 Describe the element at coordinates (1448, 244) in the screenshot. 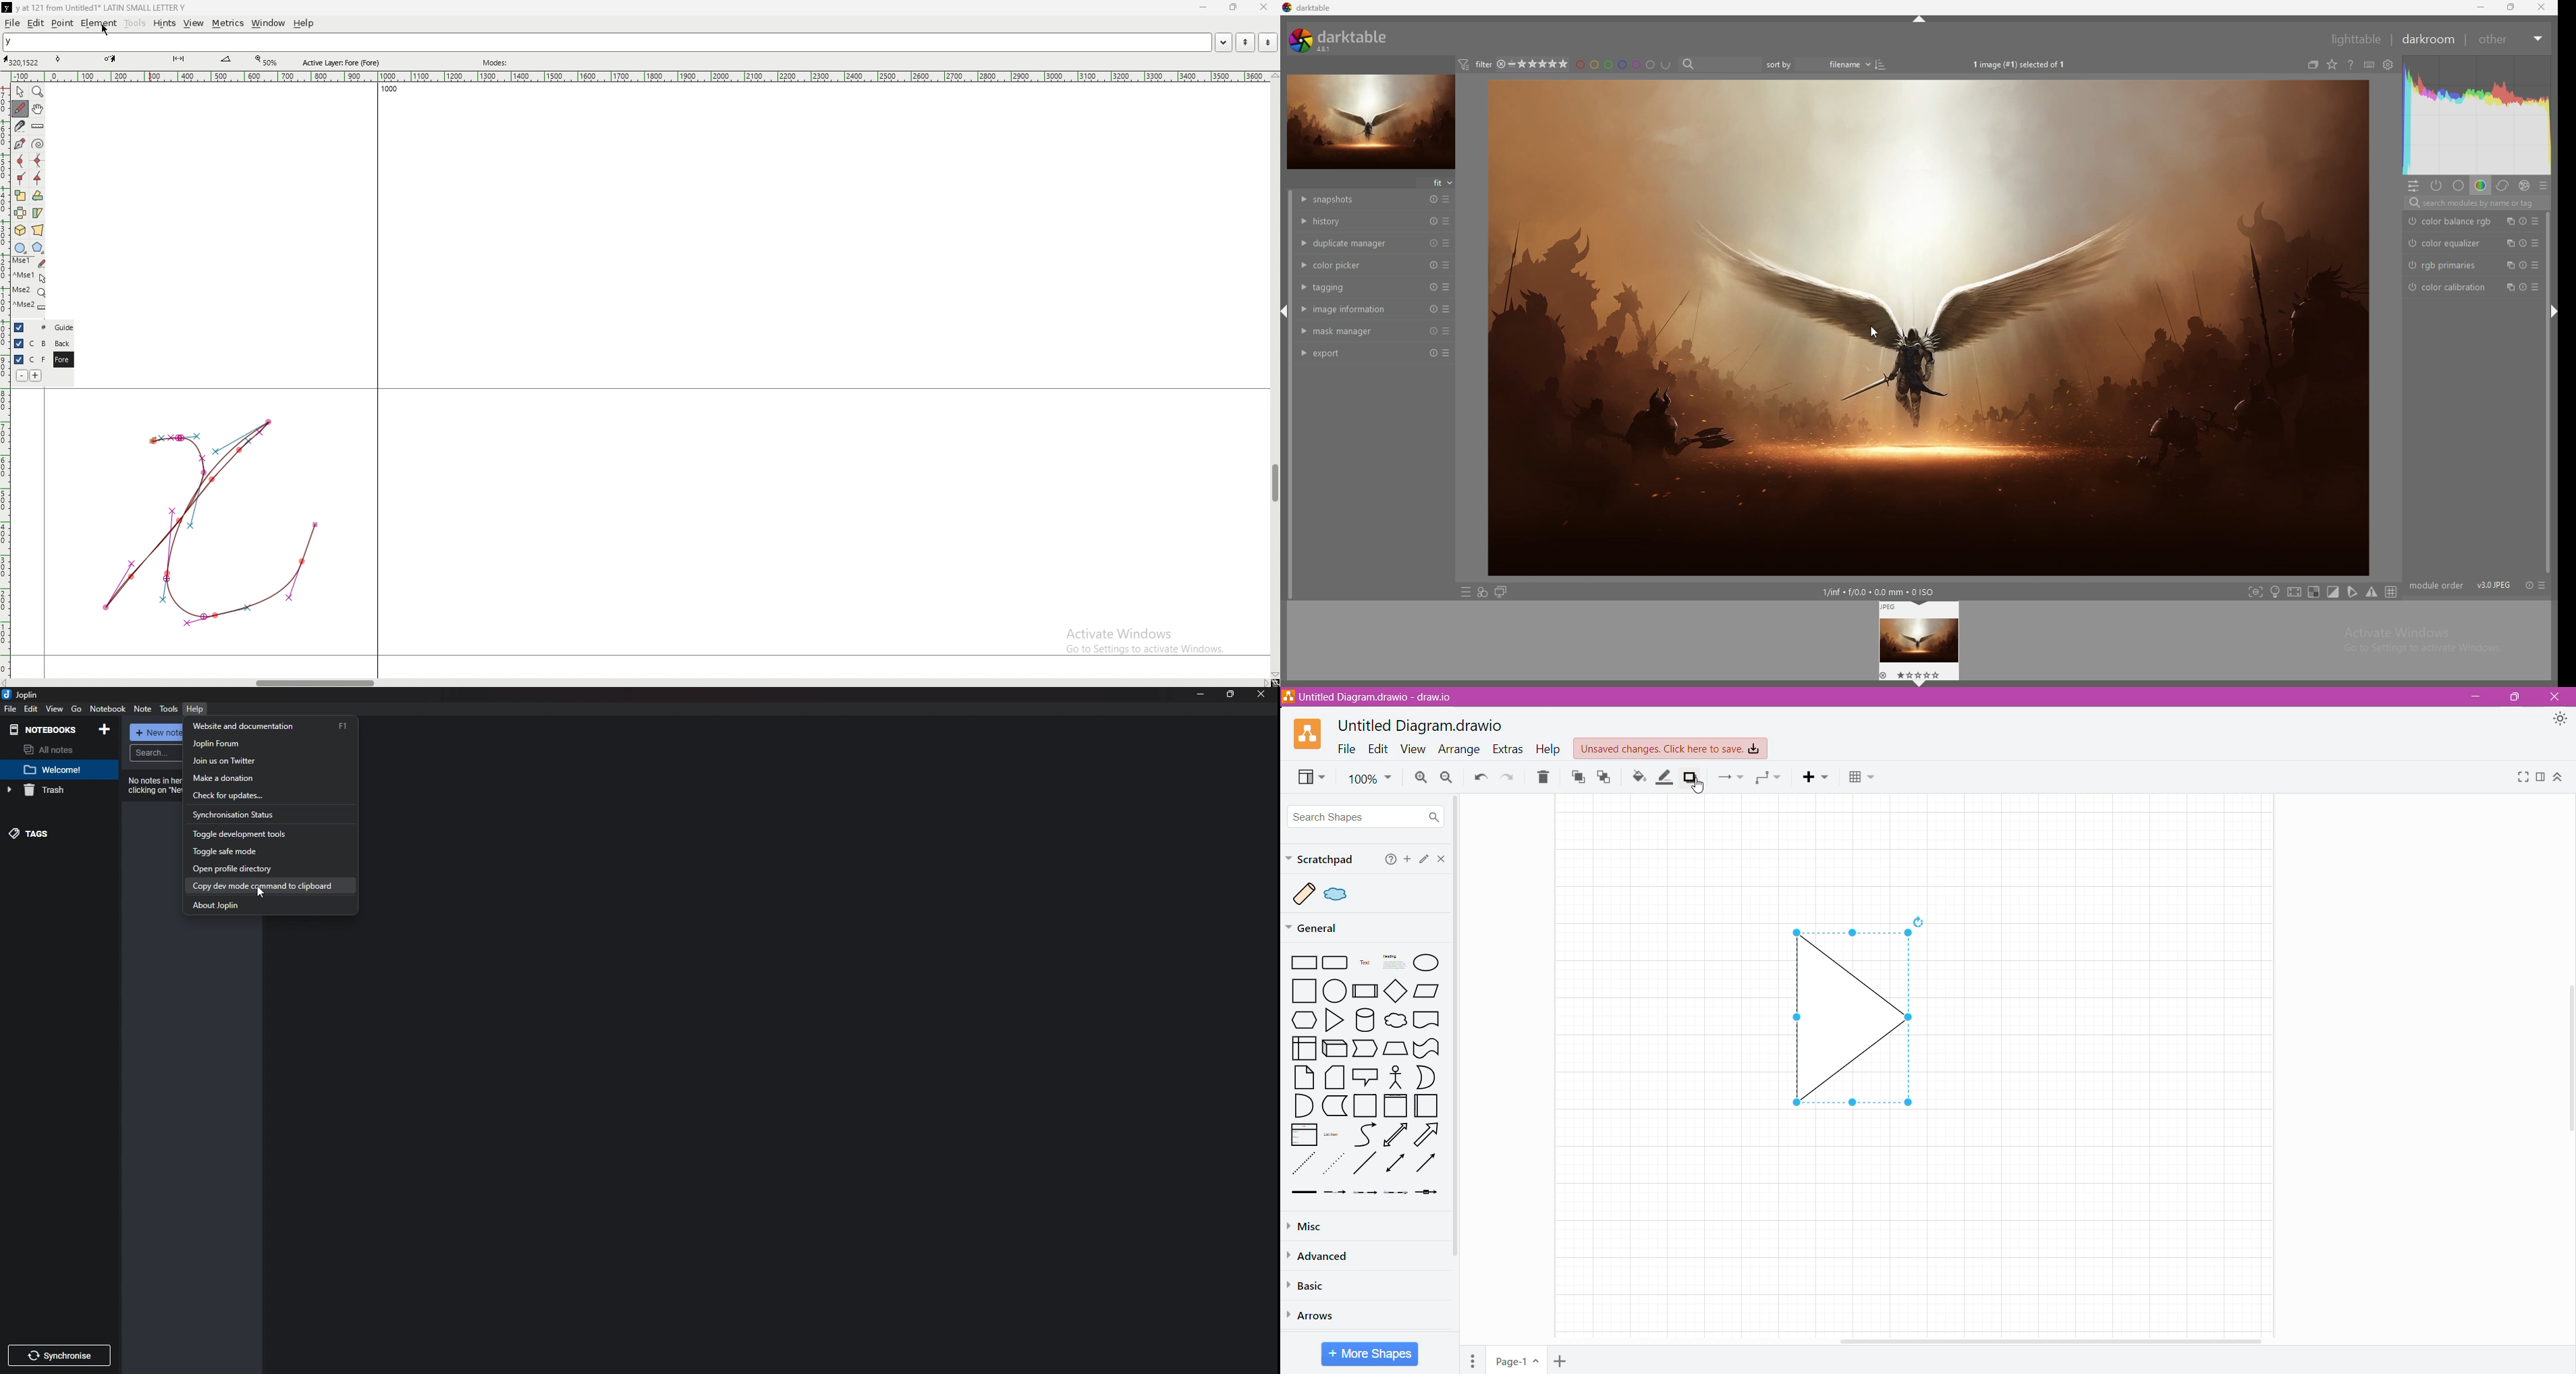

I see `preset` at that location.